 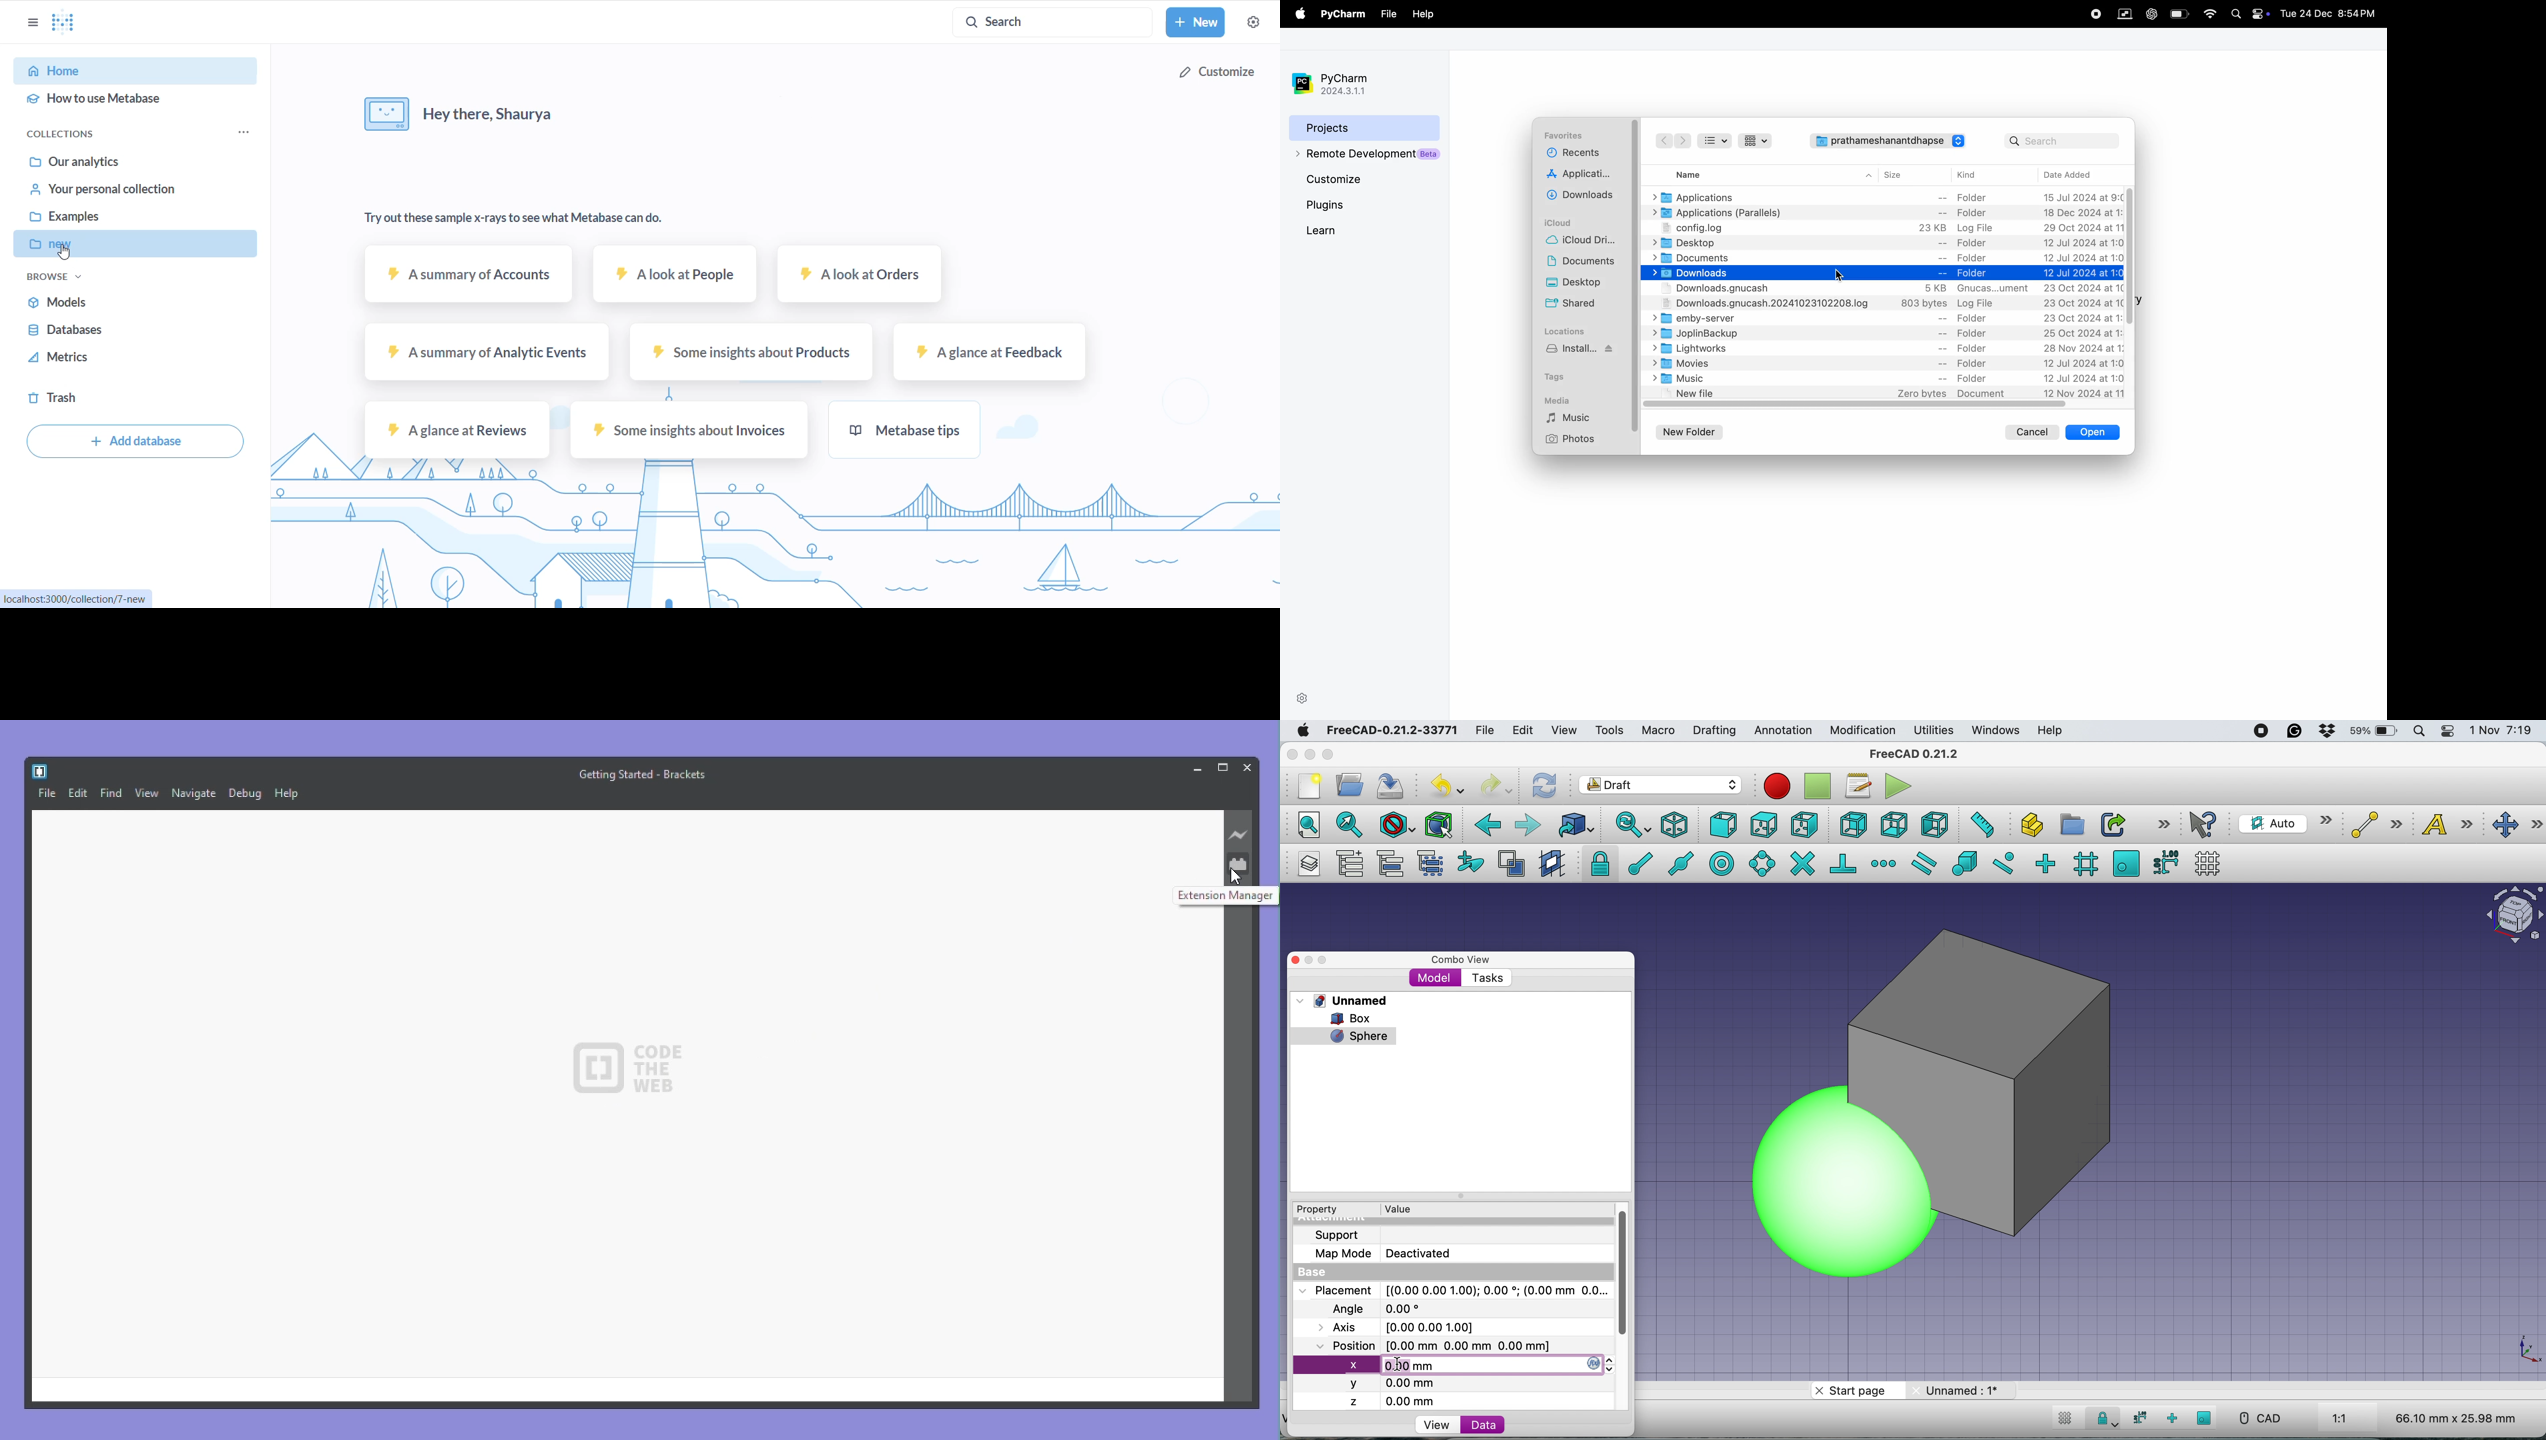 What do you see at coordinates (1566, 331) in the screenshot?
I see `locations` at bounding box center [1566, 331].